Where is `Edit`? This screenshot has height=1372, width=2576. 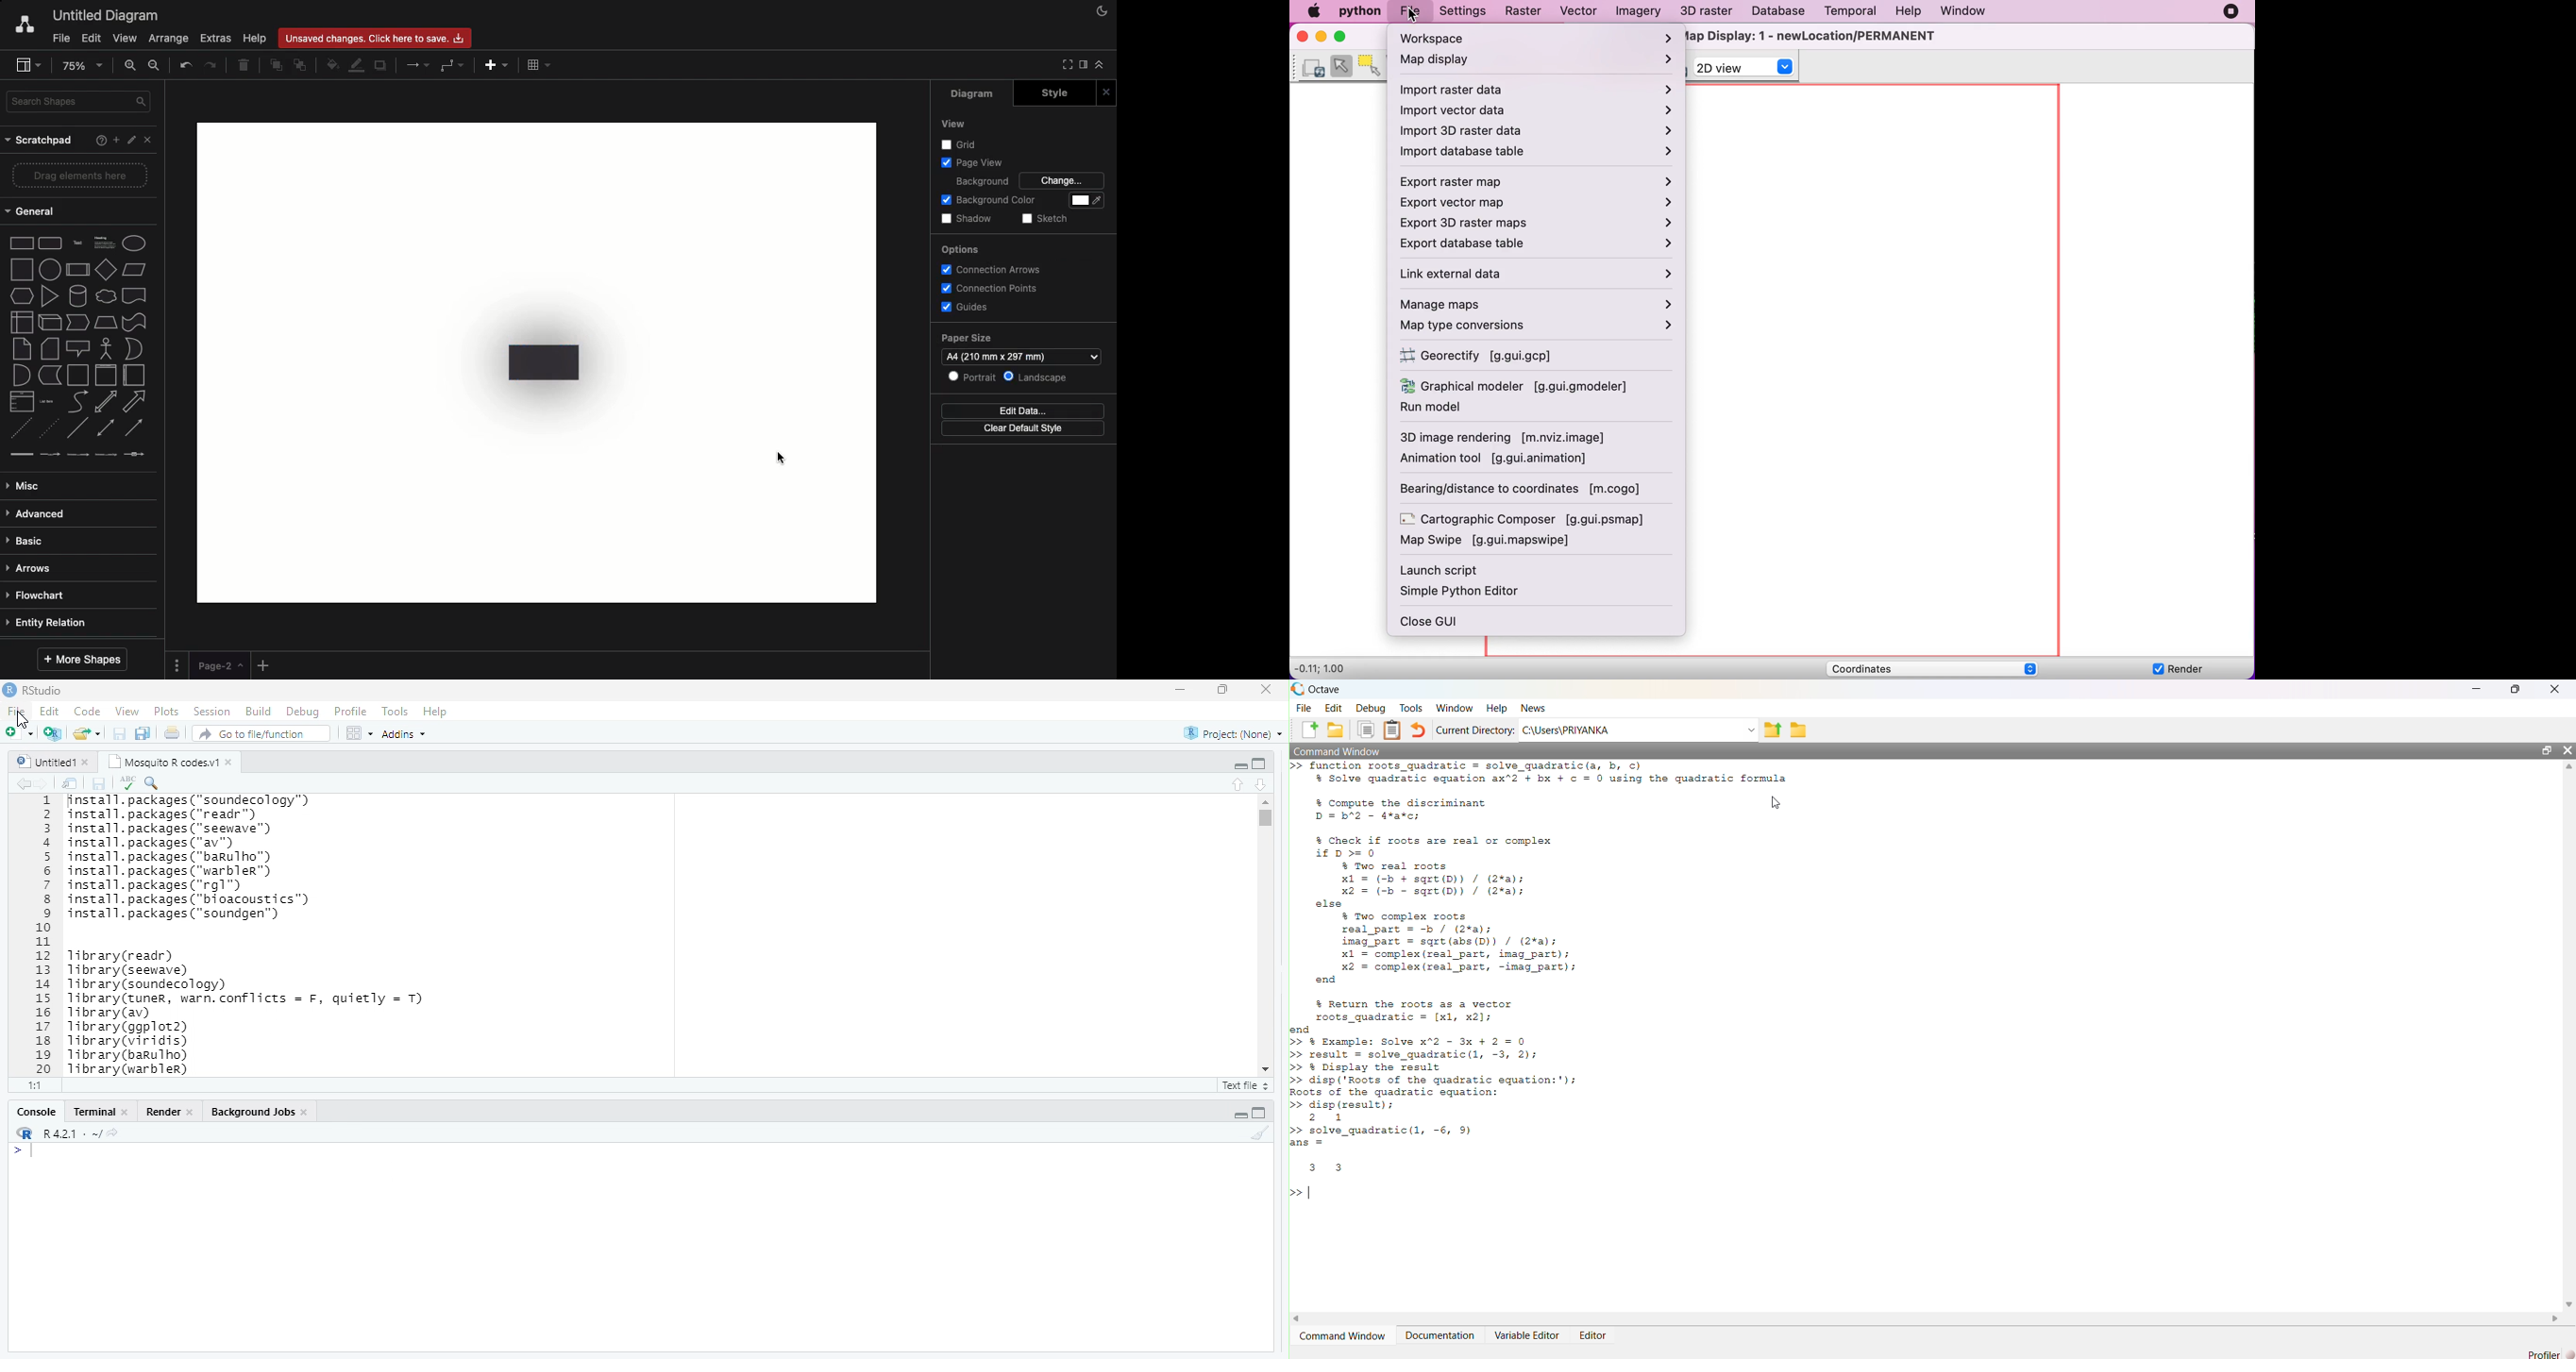
Edit is located at coordinates (130, 140).